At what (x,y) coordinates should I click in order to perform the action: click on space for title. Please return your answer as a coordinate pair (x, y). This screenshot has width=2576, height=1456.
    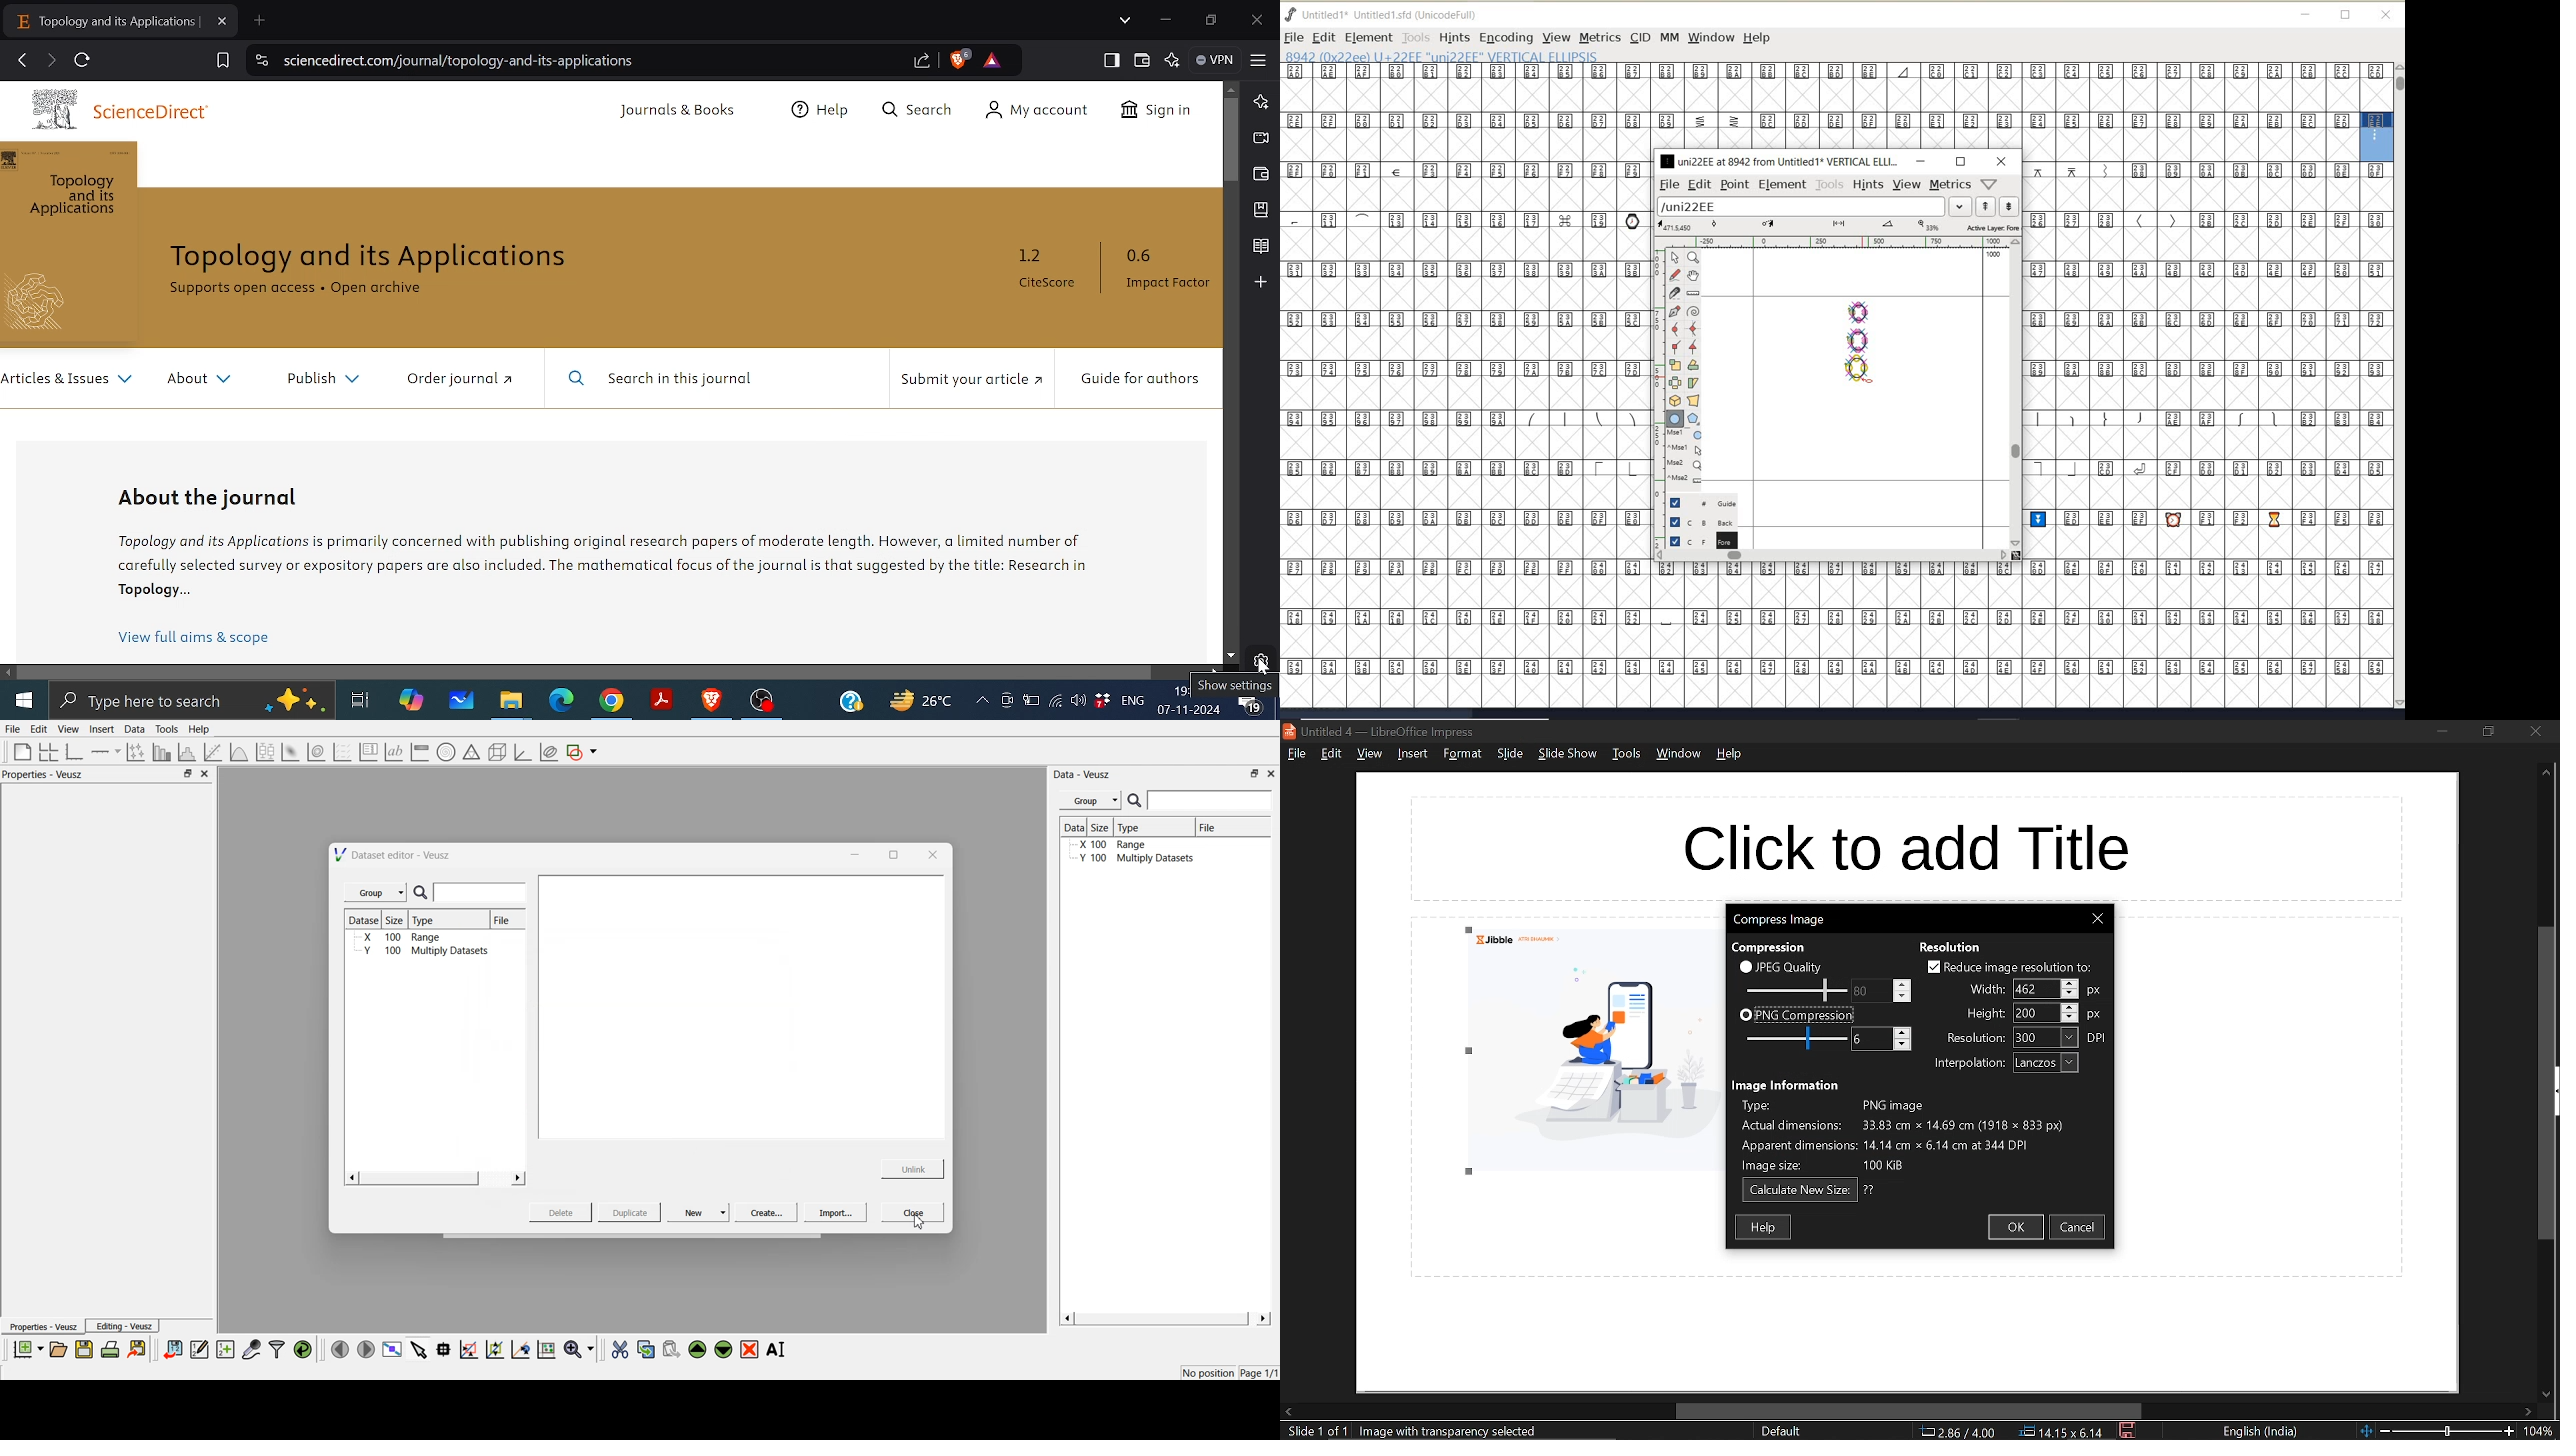
    Looking at the image, I should click on (1909, 847).